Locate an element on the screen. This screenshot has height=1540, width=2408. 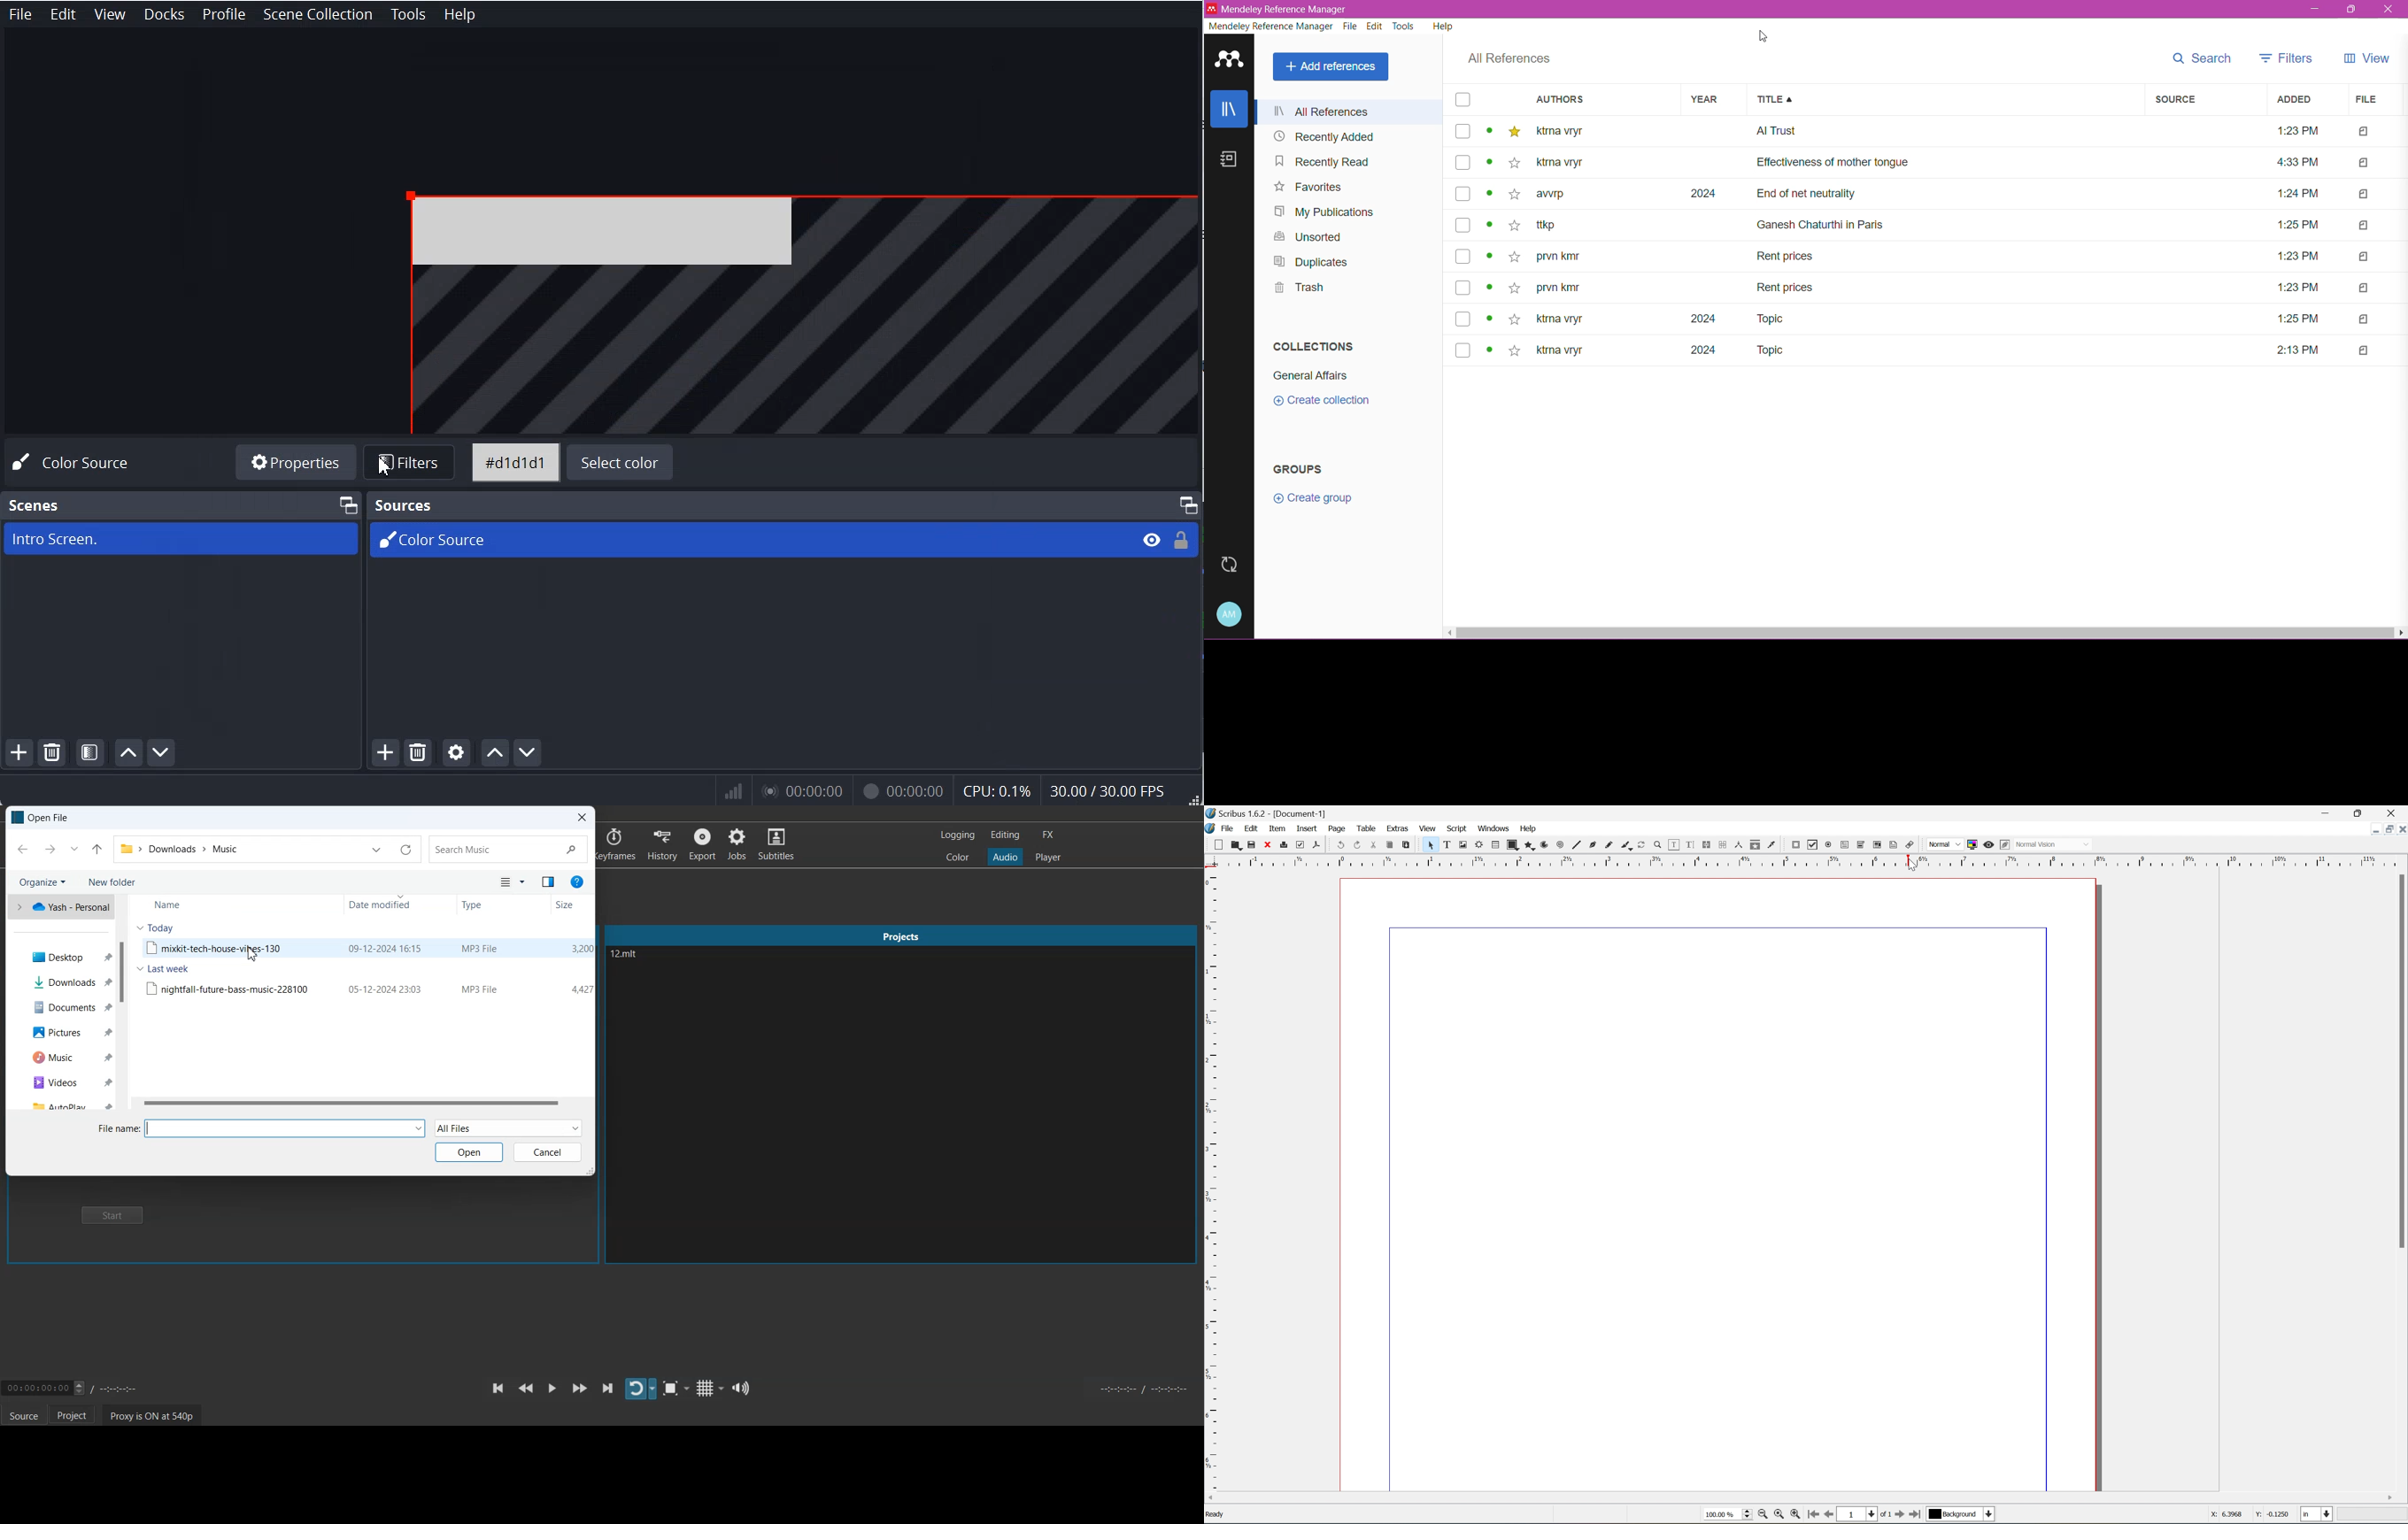
close is located at coordinates (1267, 845).